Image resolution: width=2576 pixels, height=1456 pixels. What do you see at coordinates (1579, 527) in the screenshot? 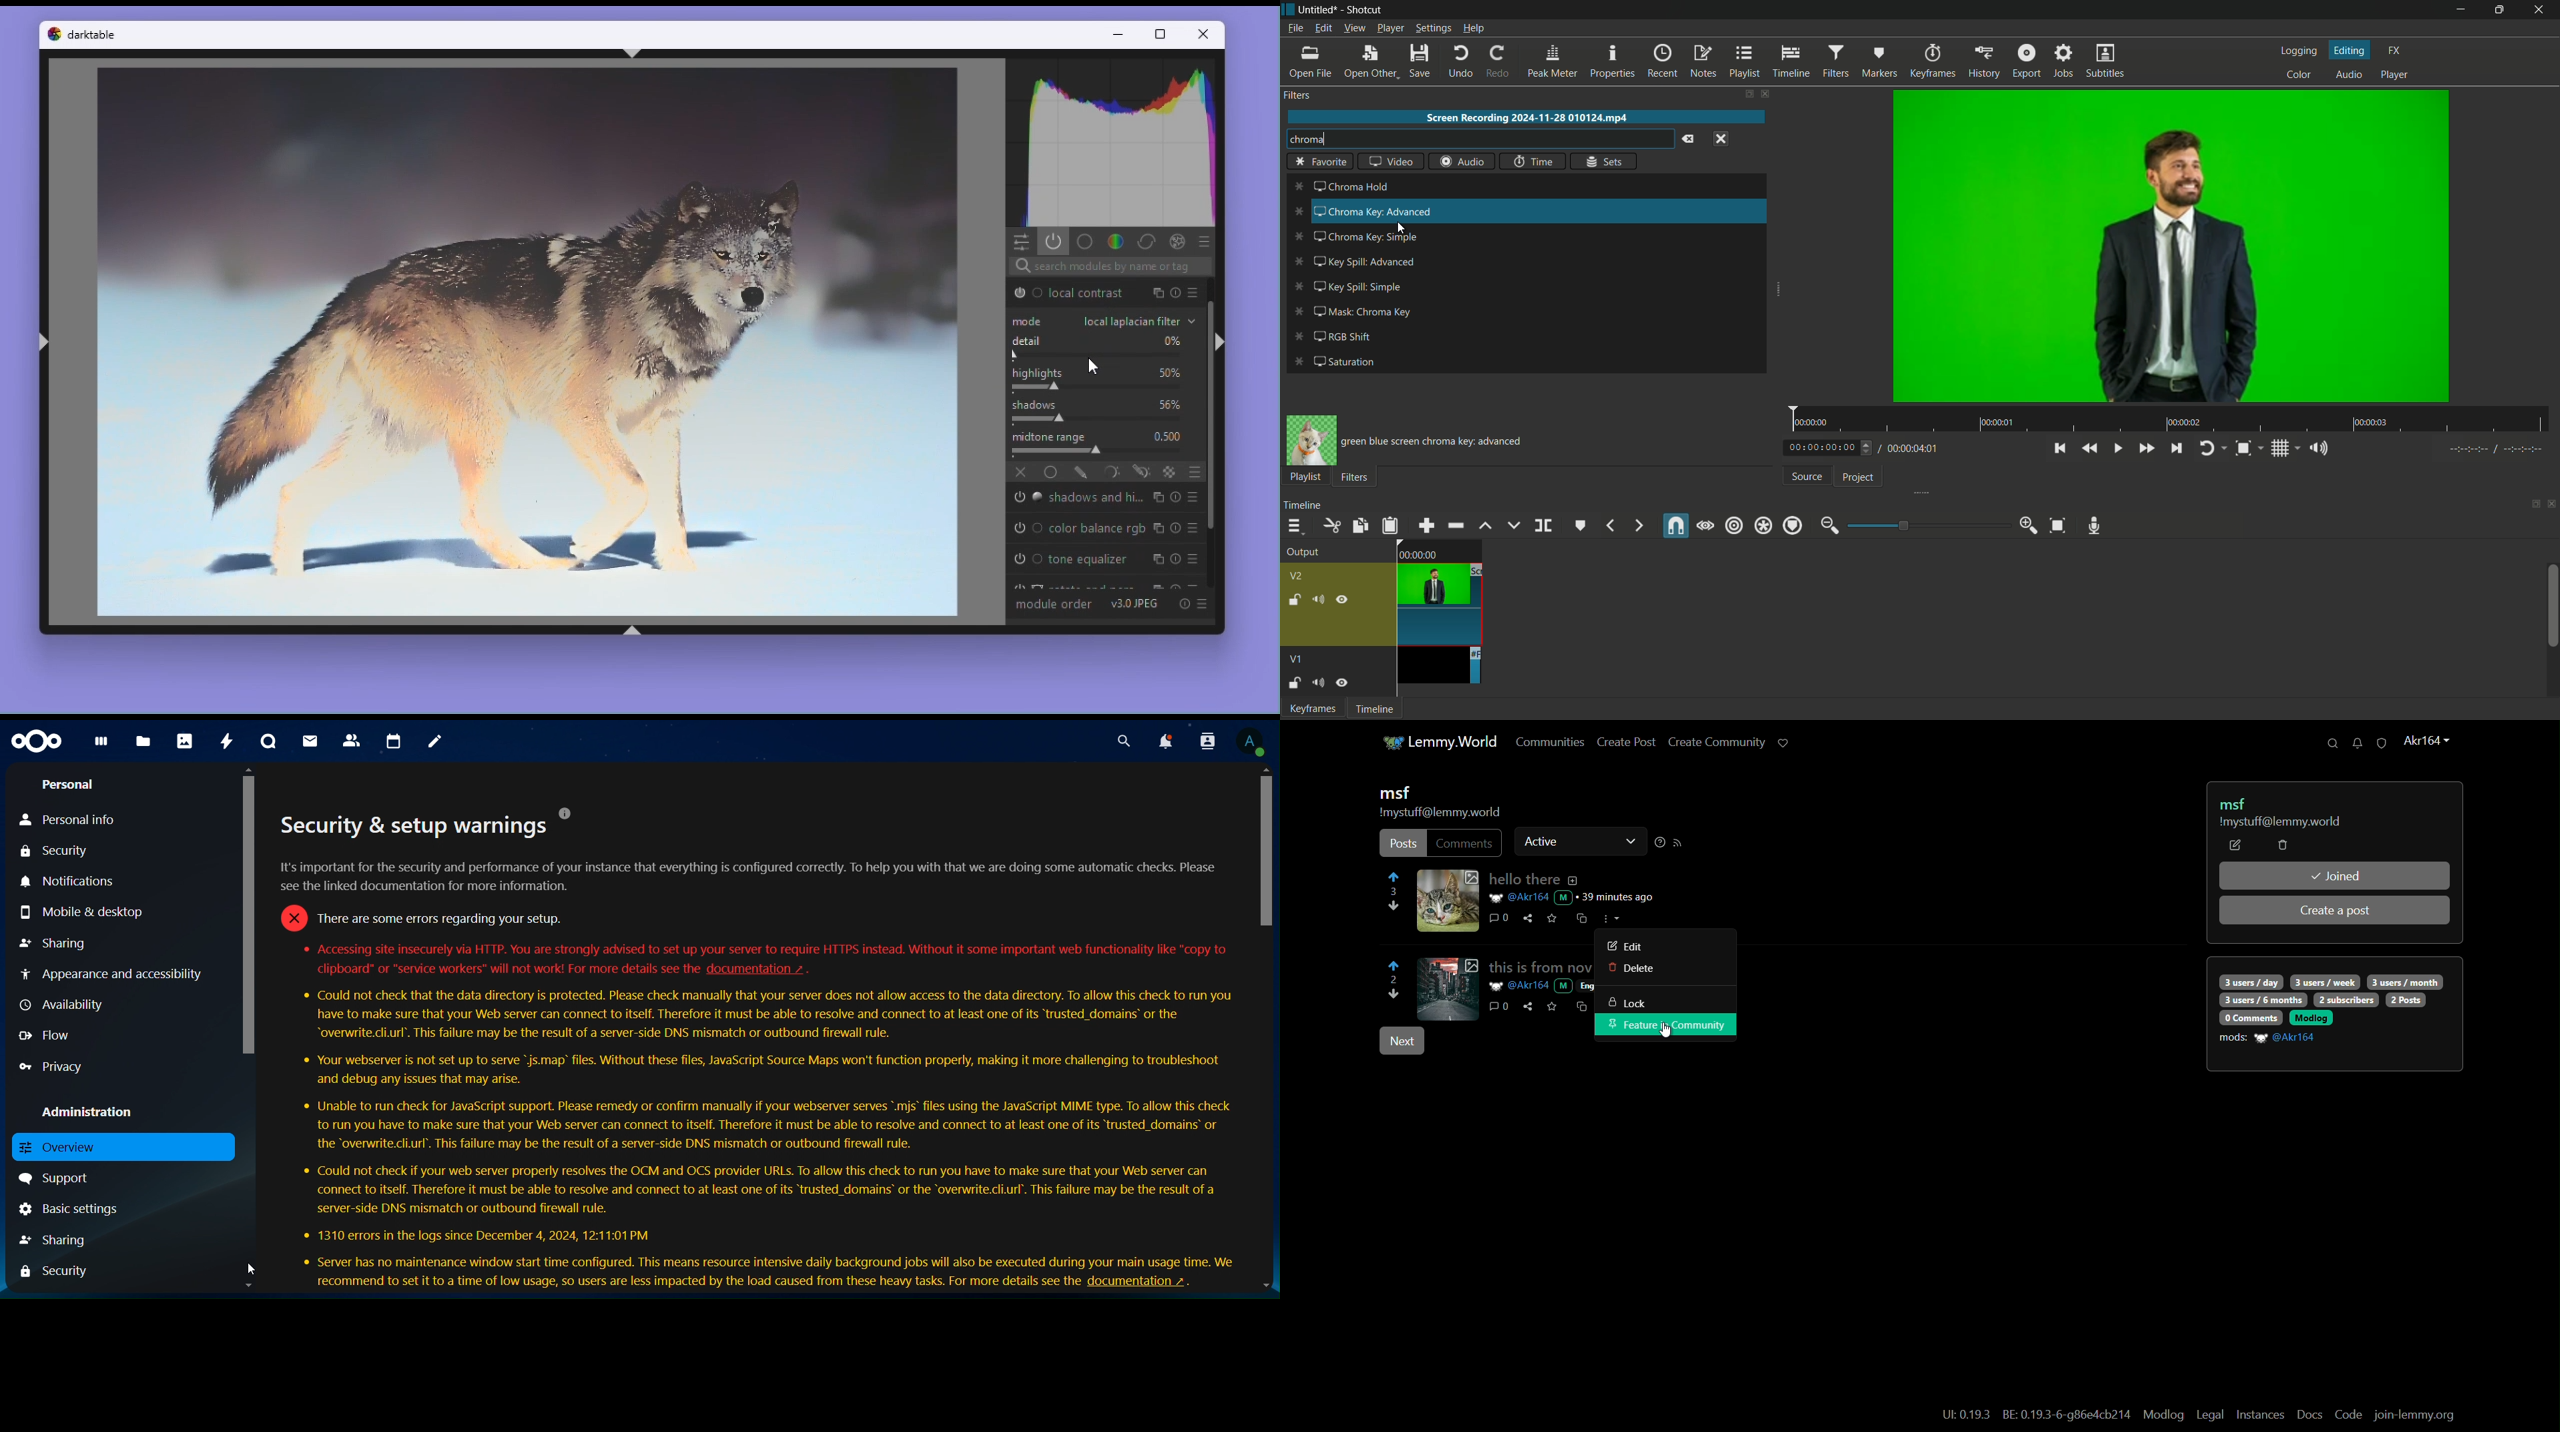
I see `create or edit marker` at bounding box center [1579, 527].